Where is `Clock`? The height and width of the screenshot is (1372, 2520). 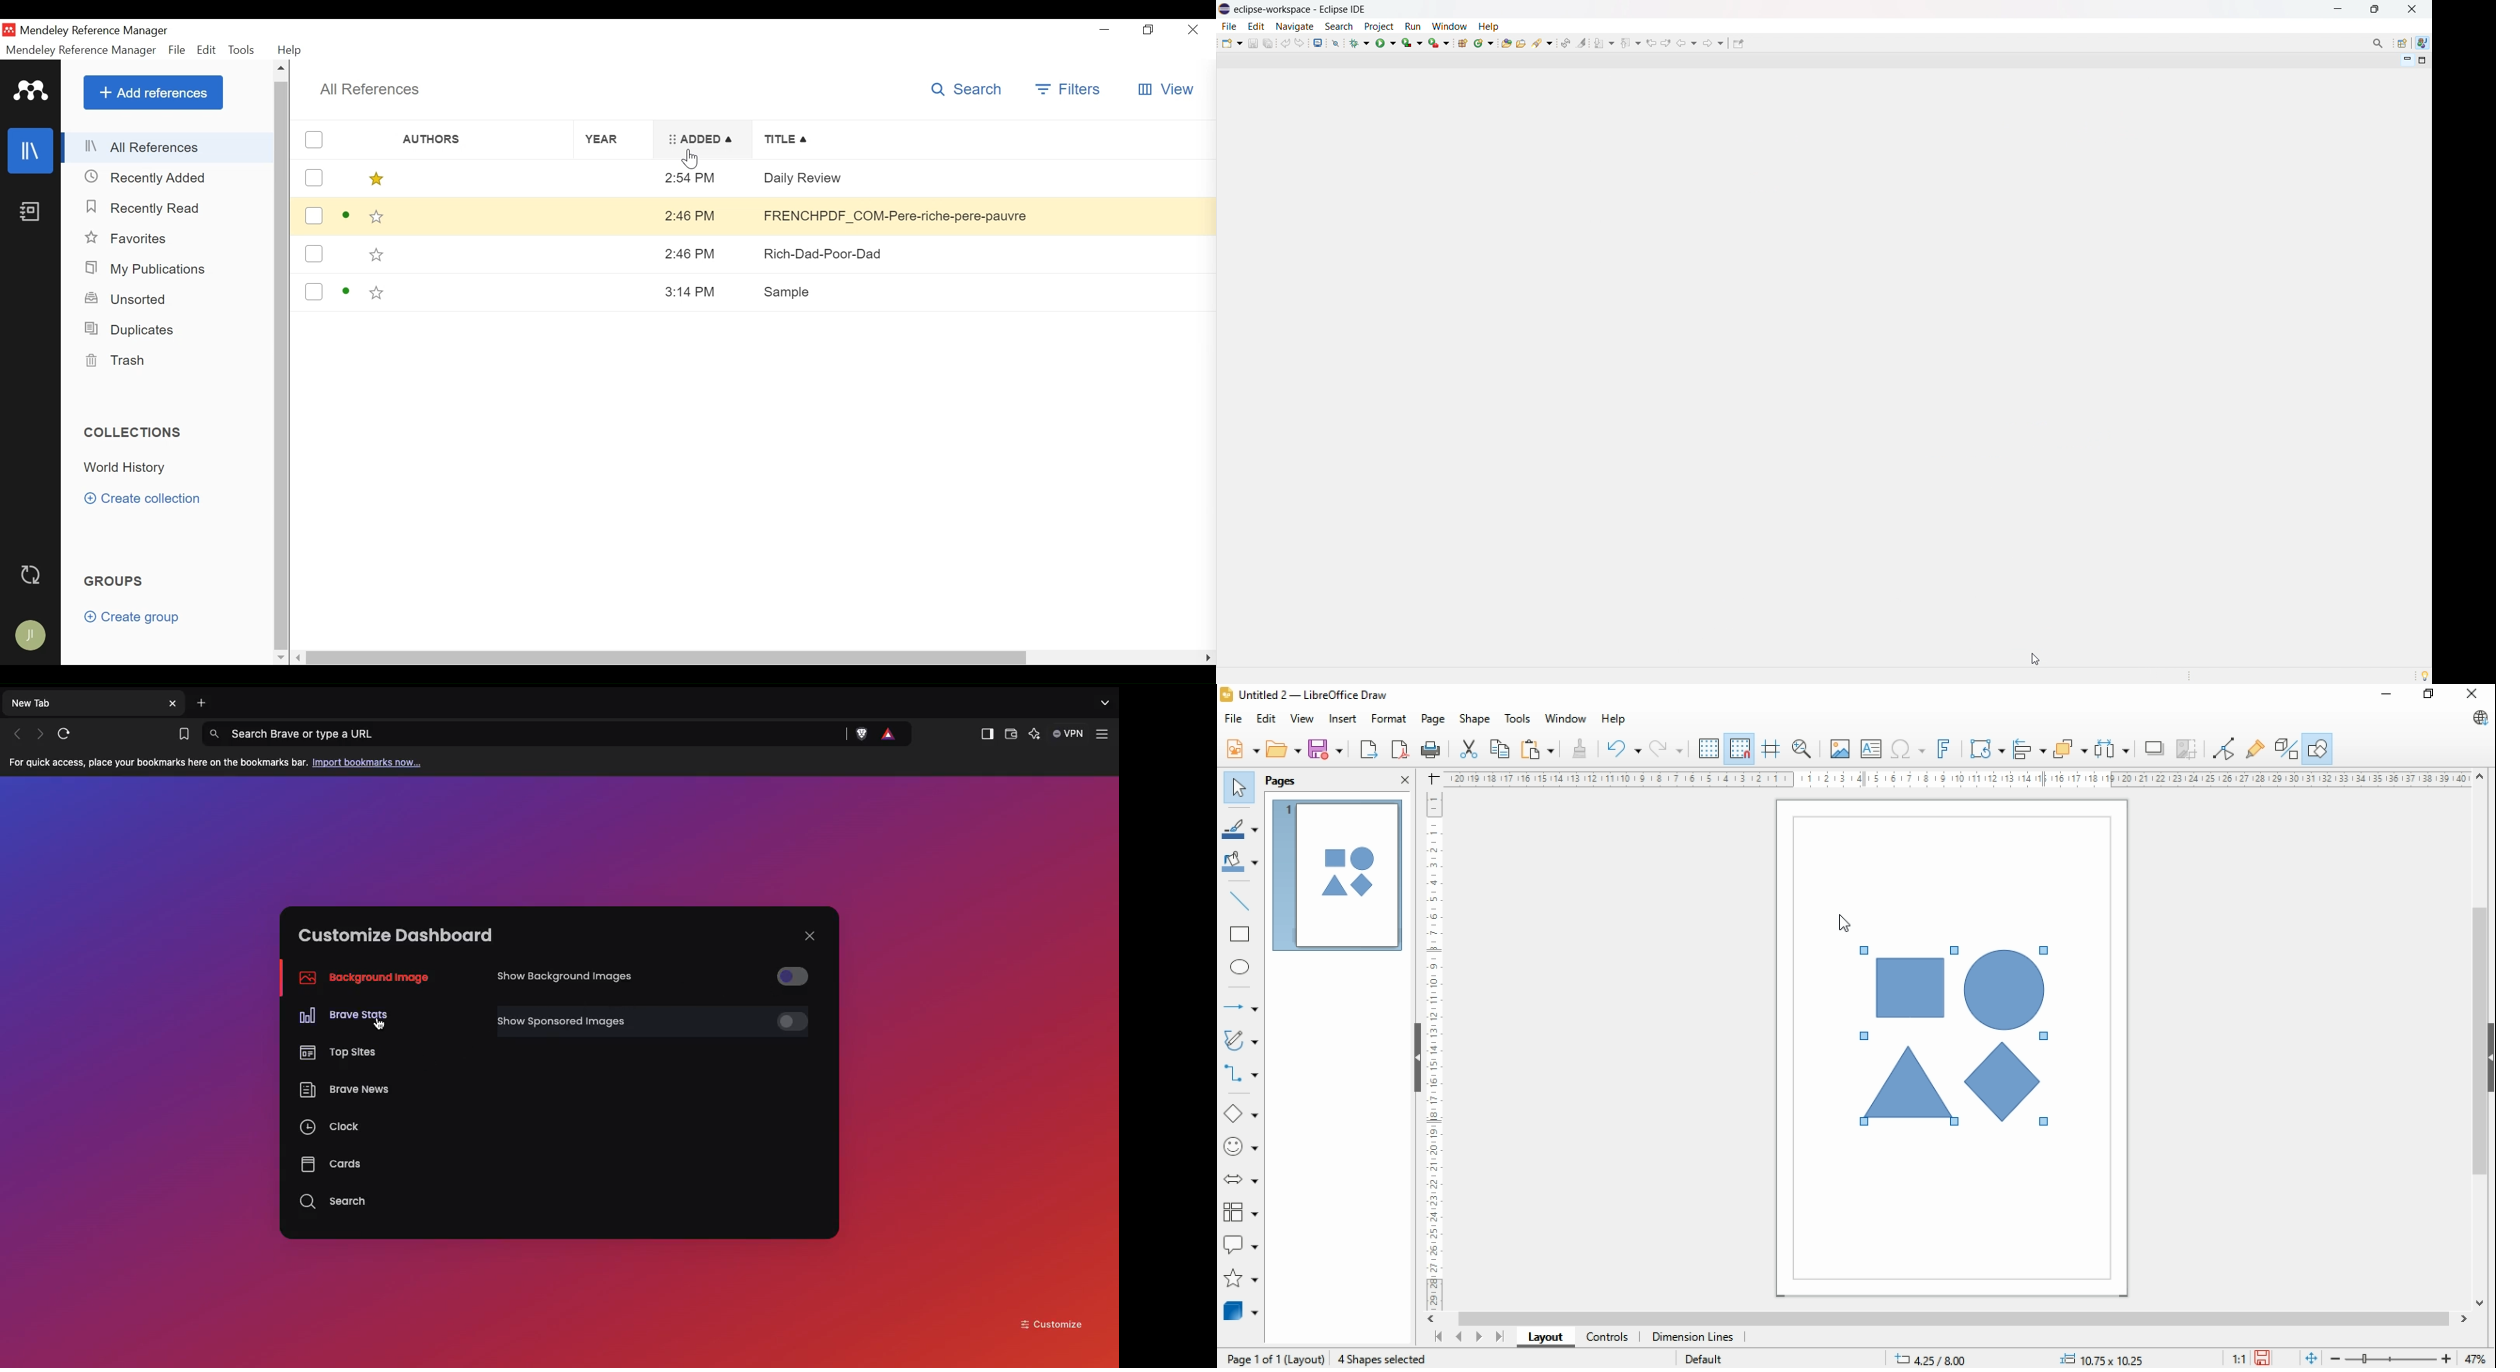
Clock is located at coordinates (331, 1129).